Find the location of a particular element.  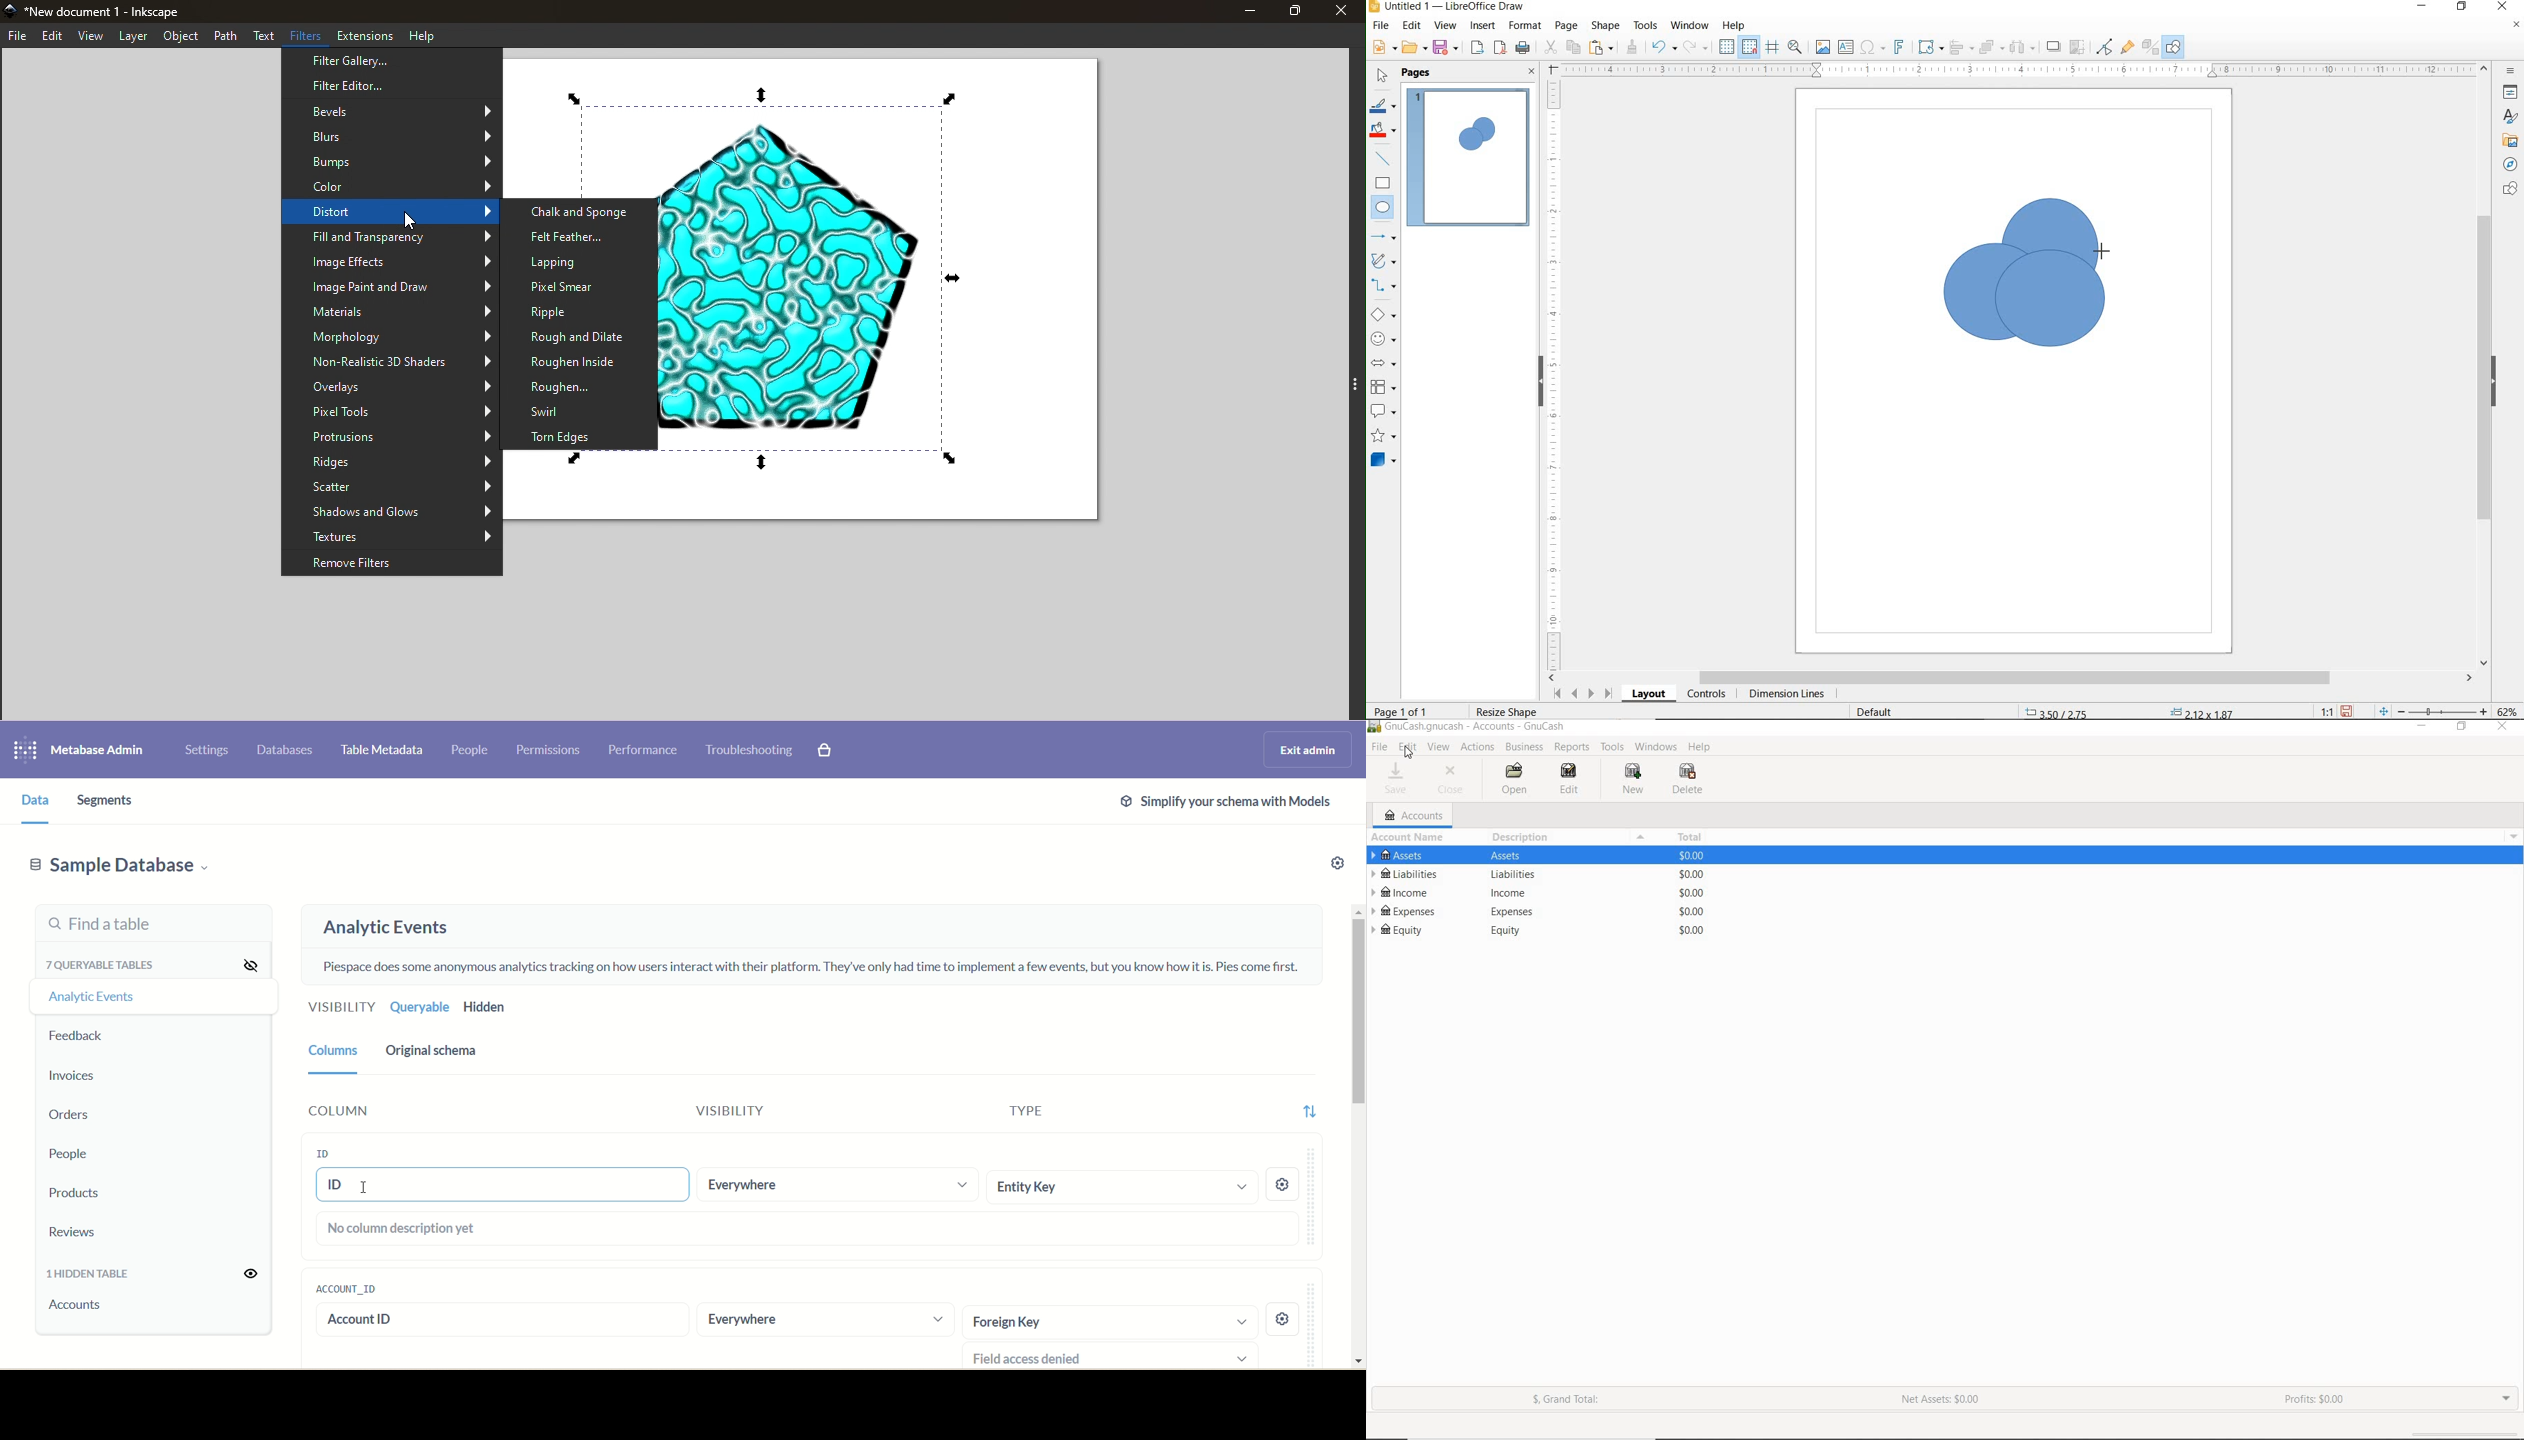

accounts is located at coordinates (87, 1306).